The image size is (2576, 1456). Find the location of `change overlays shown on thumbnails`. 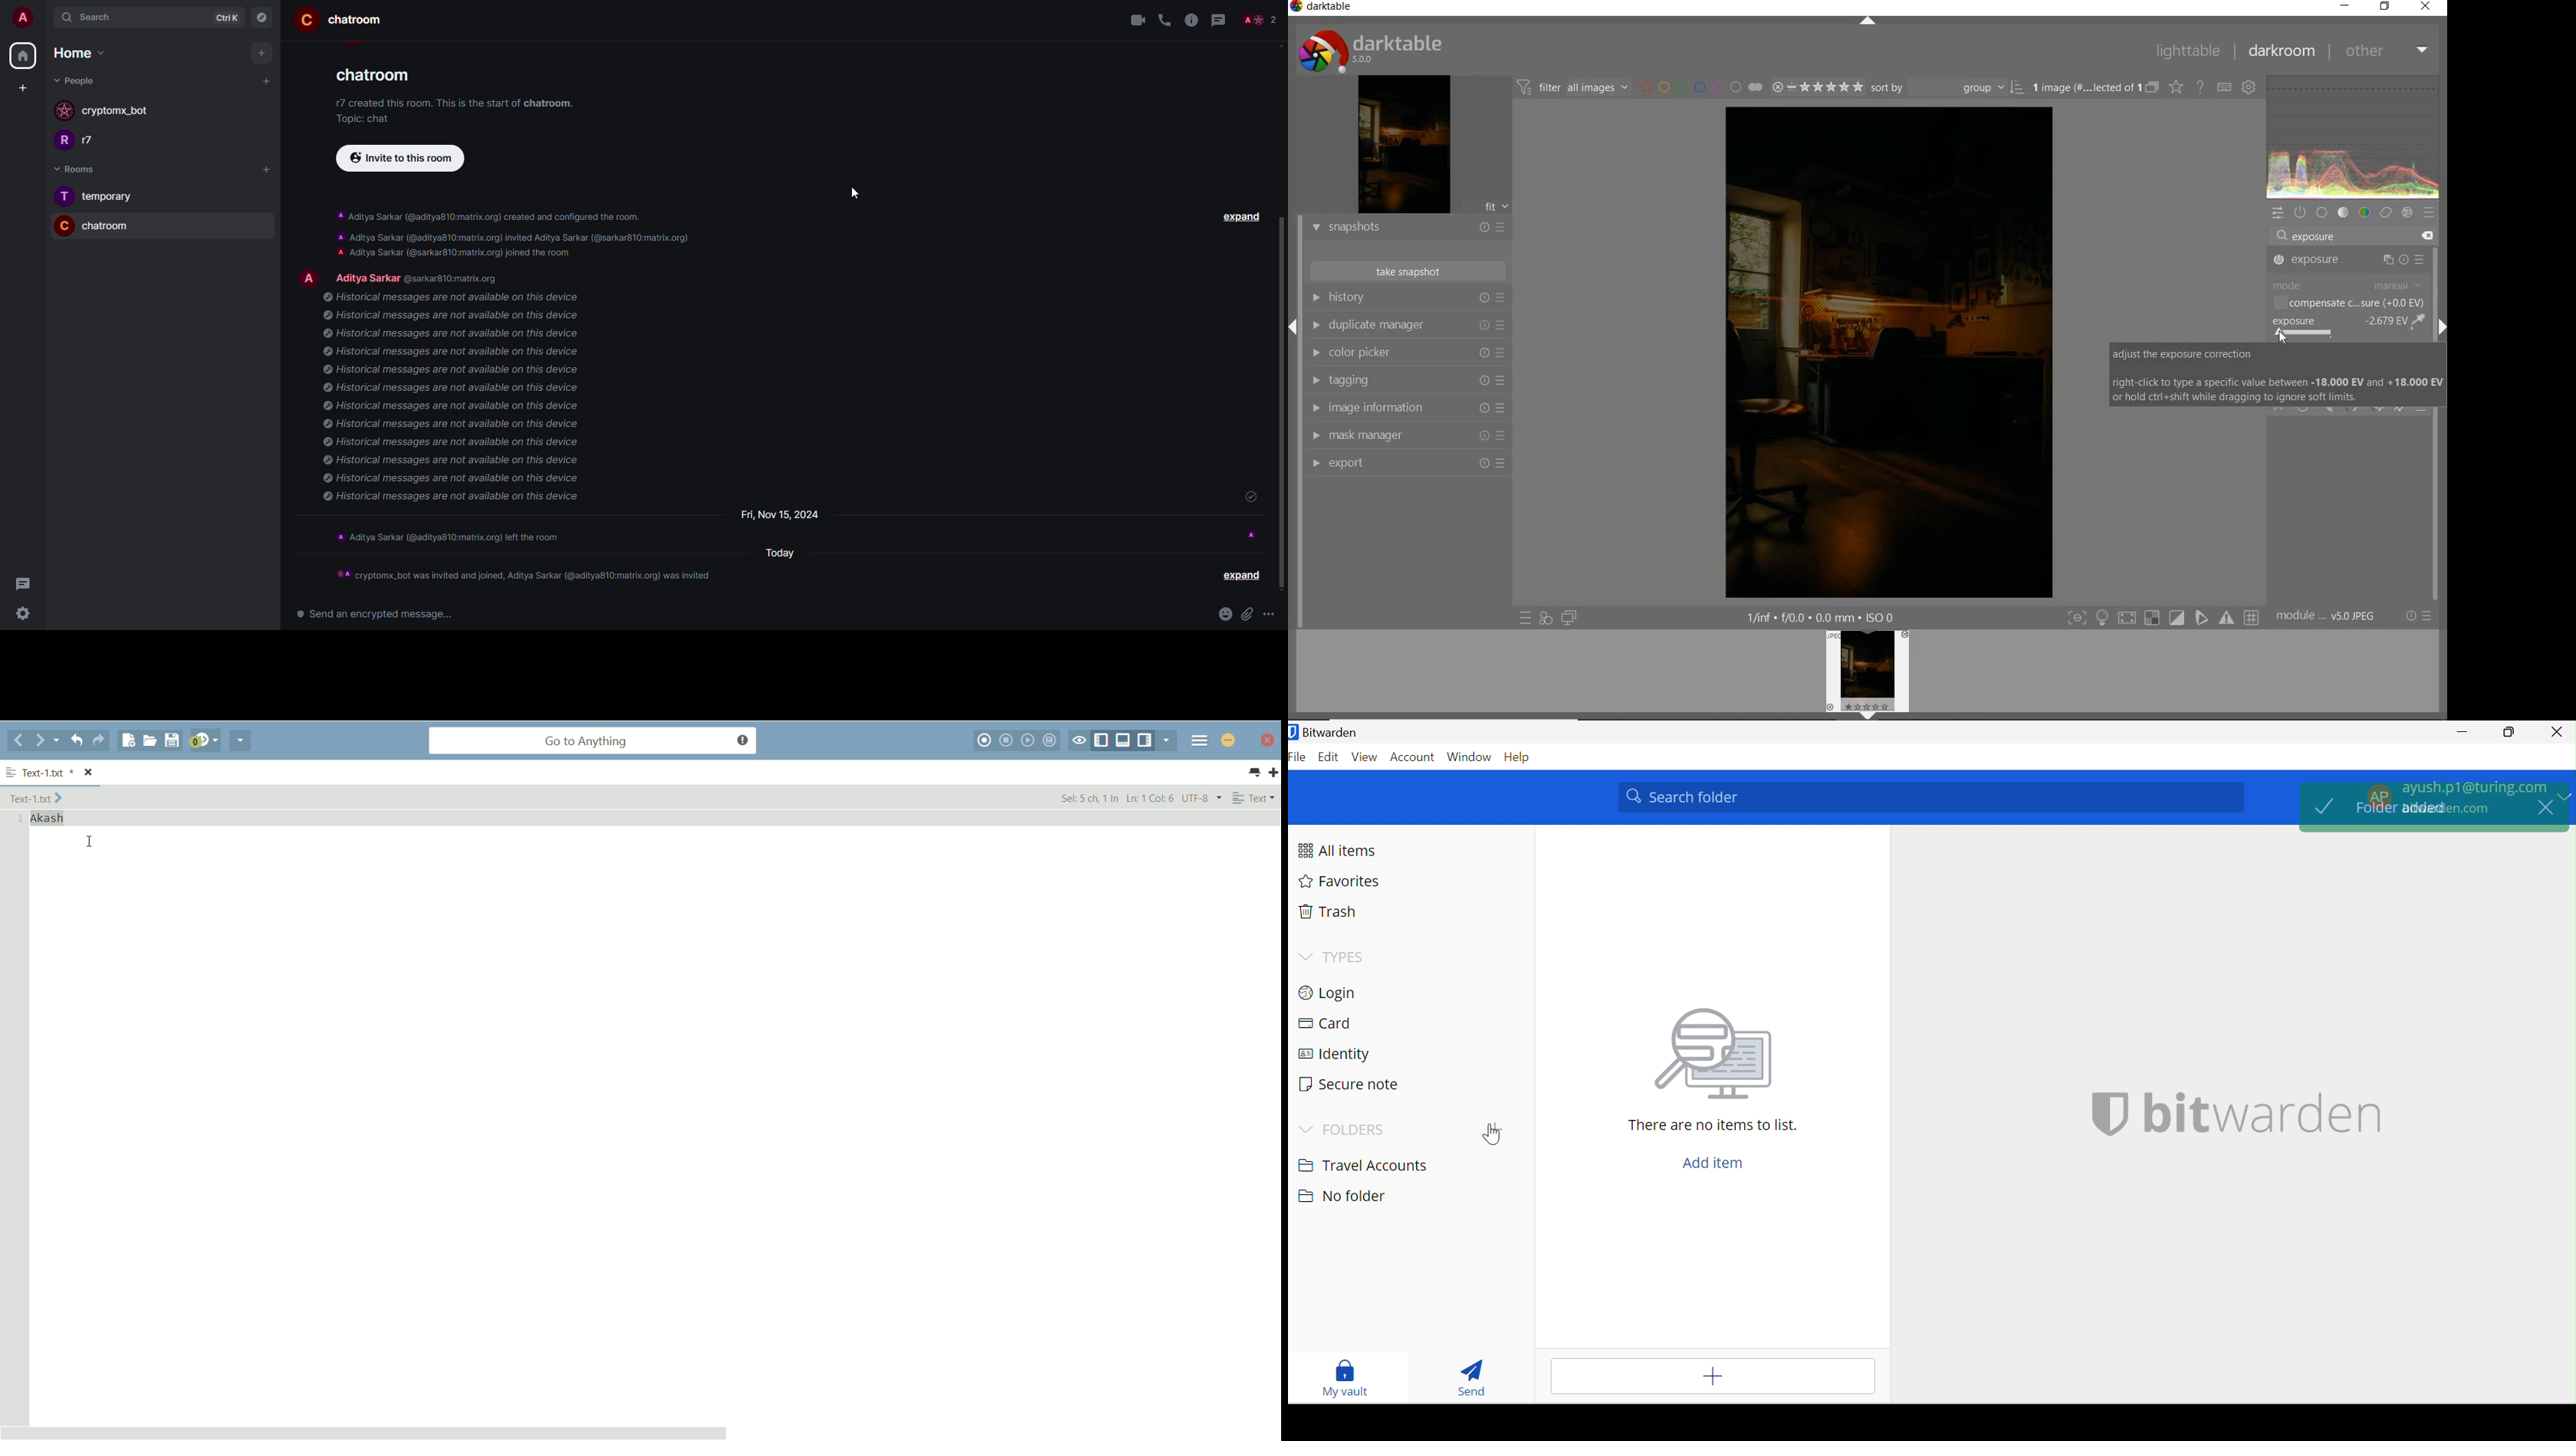

change overlays shown on thumbnails is located at coordinates (2175, 88).